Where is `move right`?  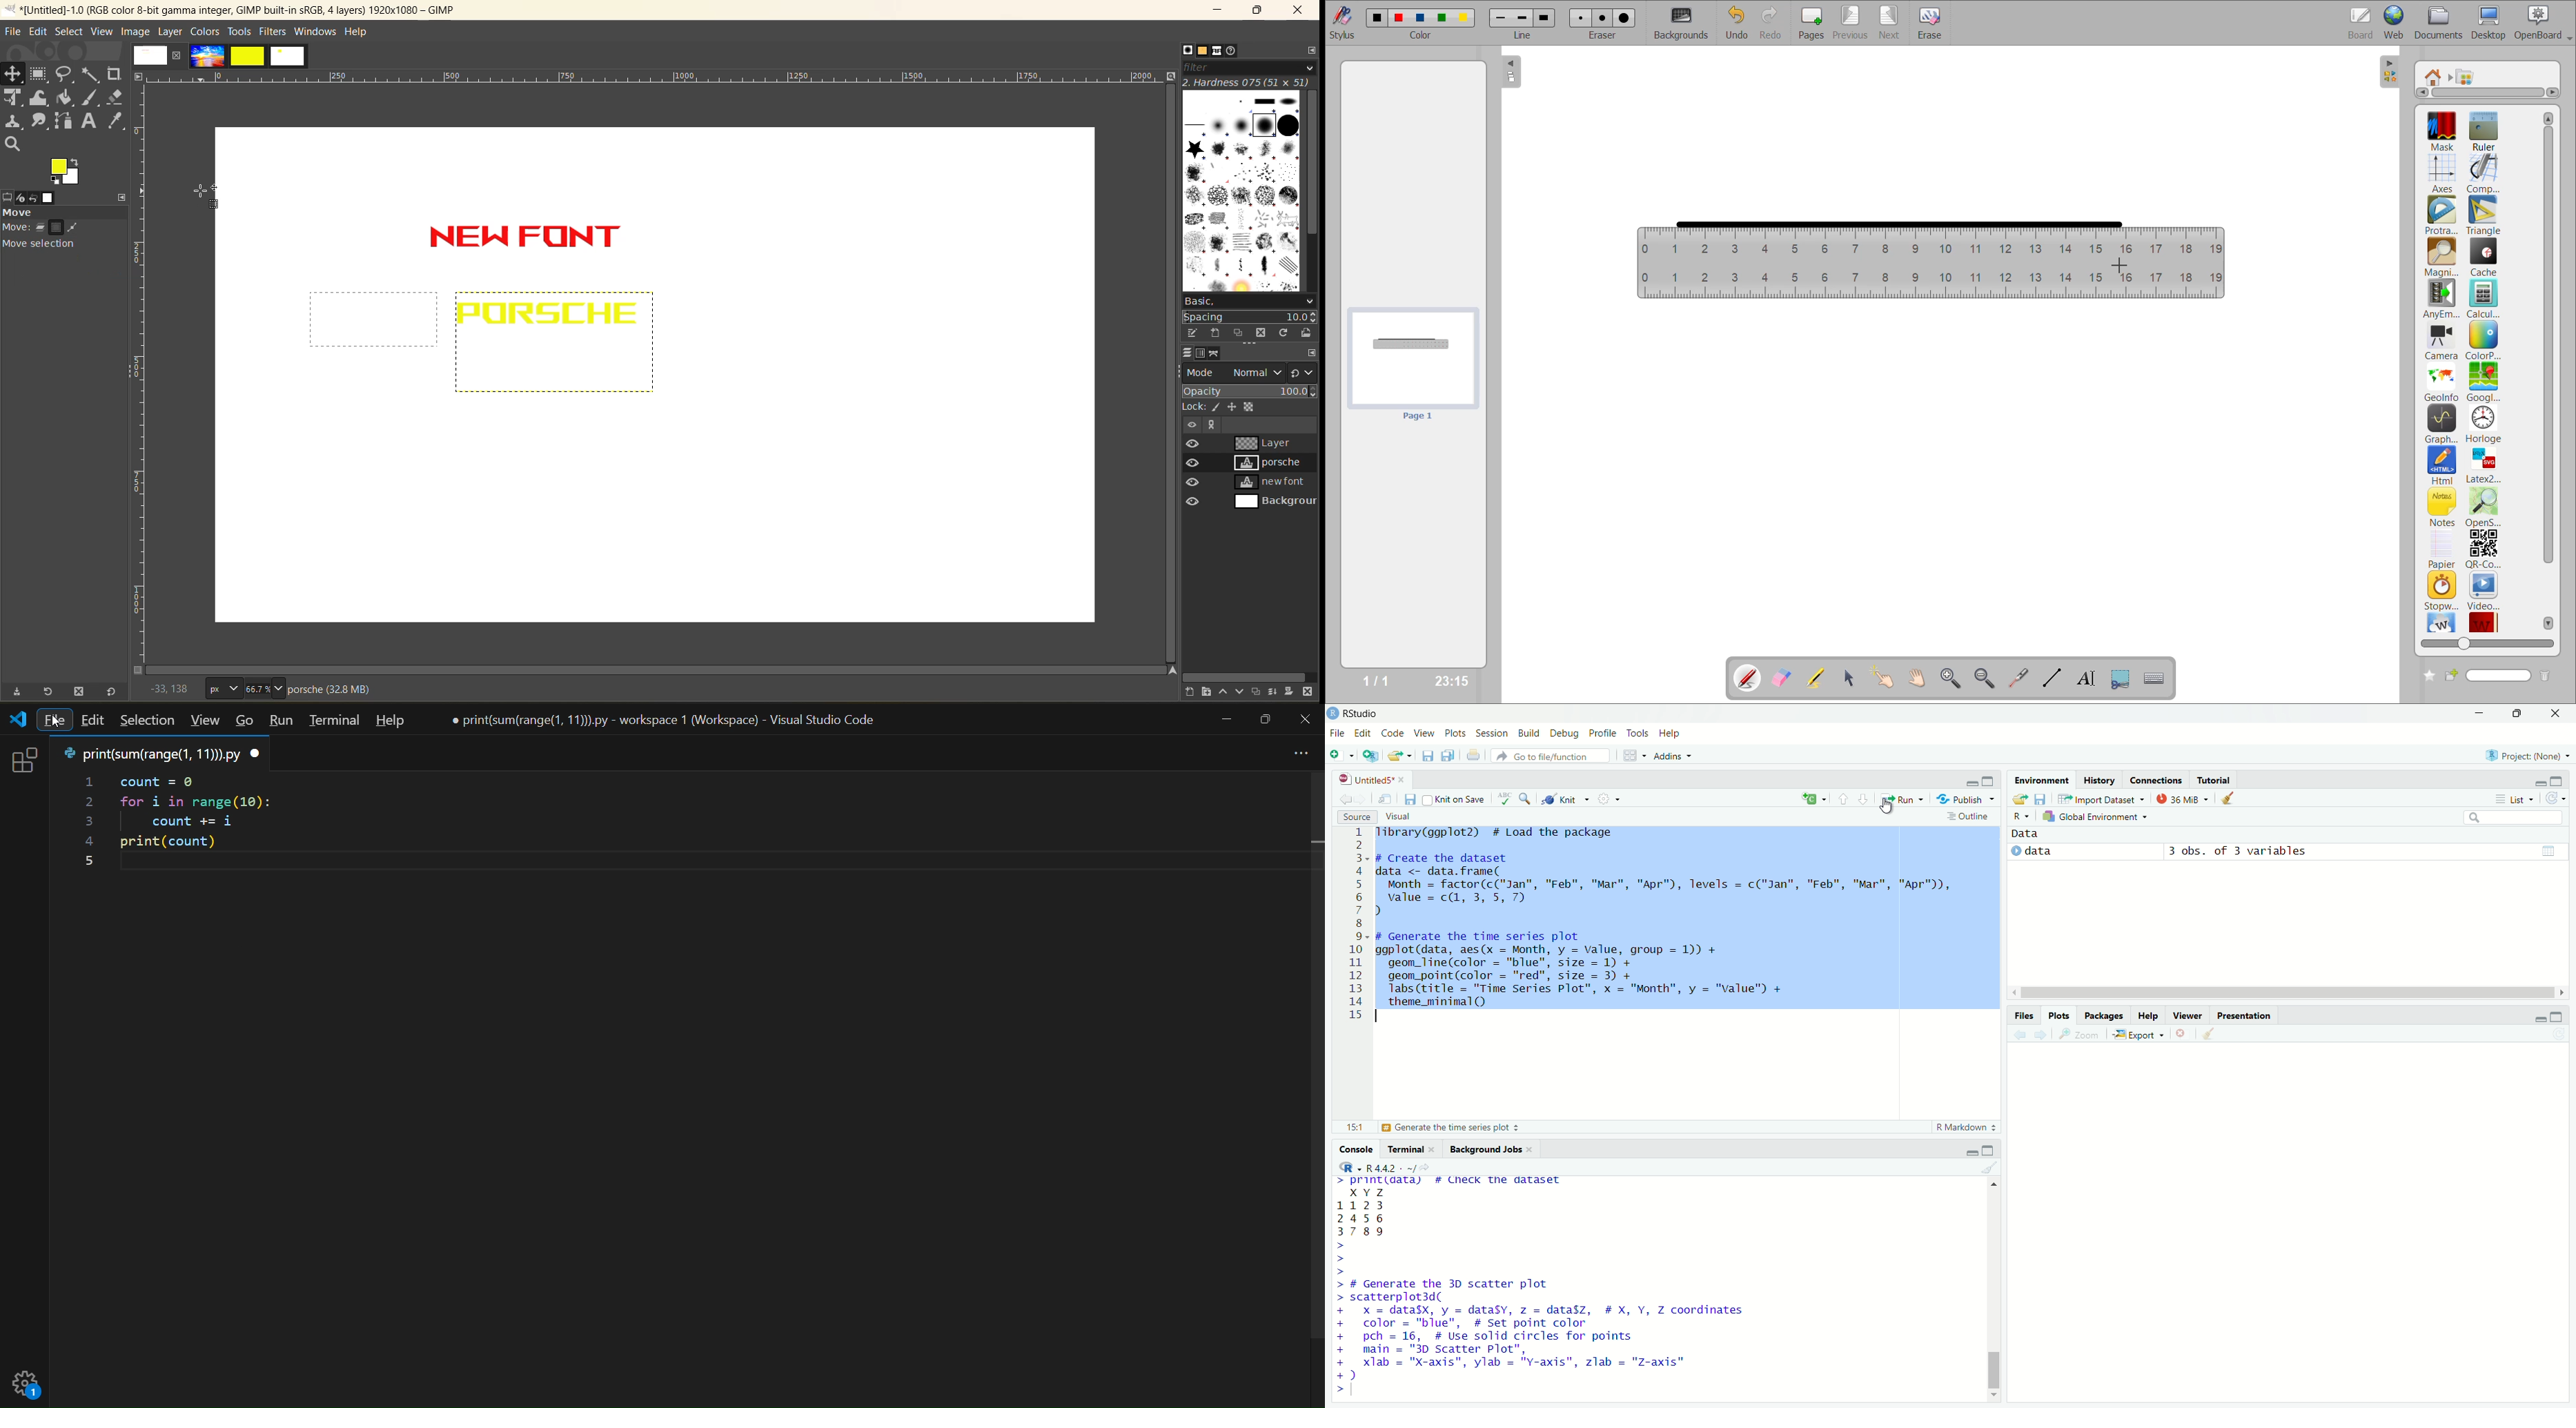 move right is located at coordinates (2561, 991).